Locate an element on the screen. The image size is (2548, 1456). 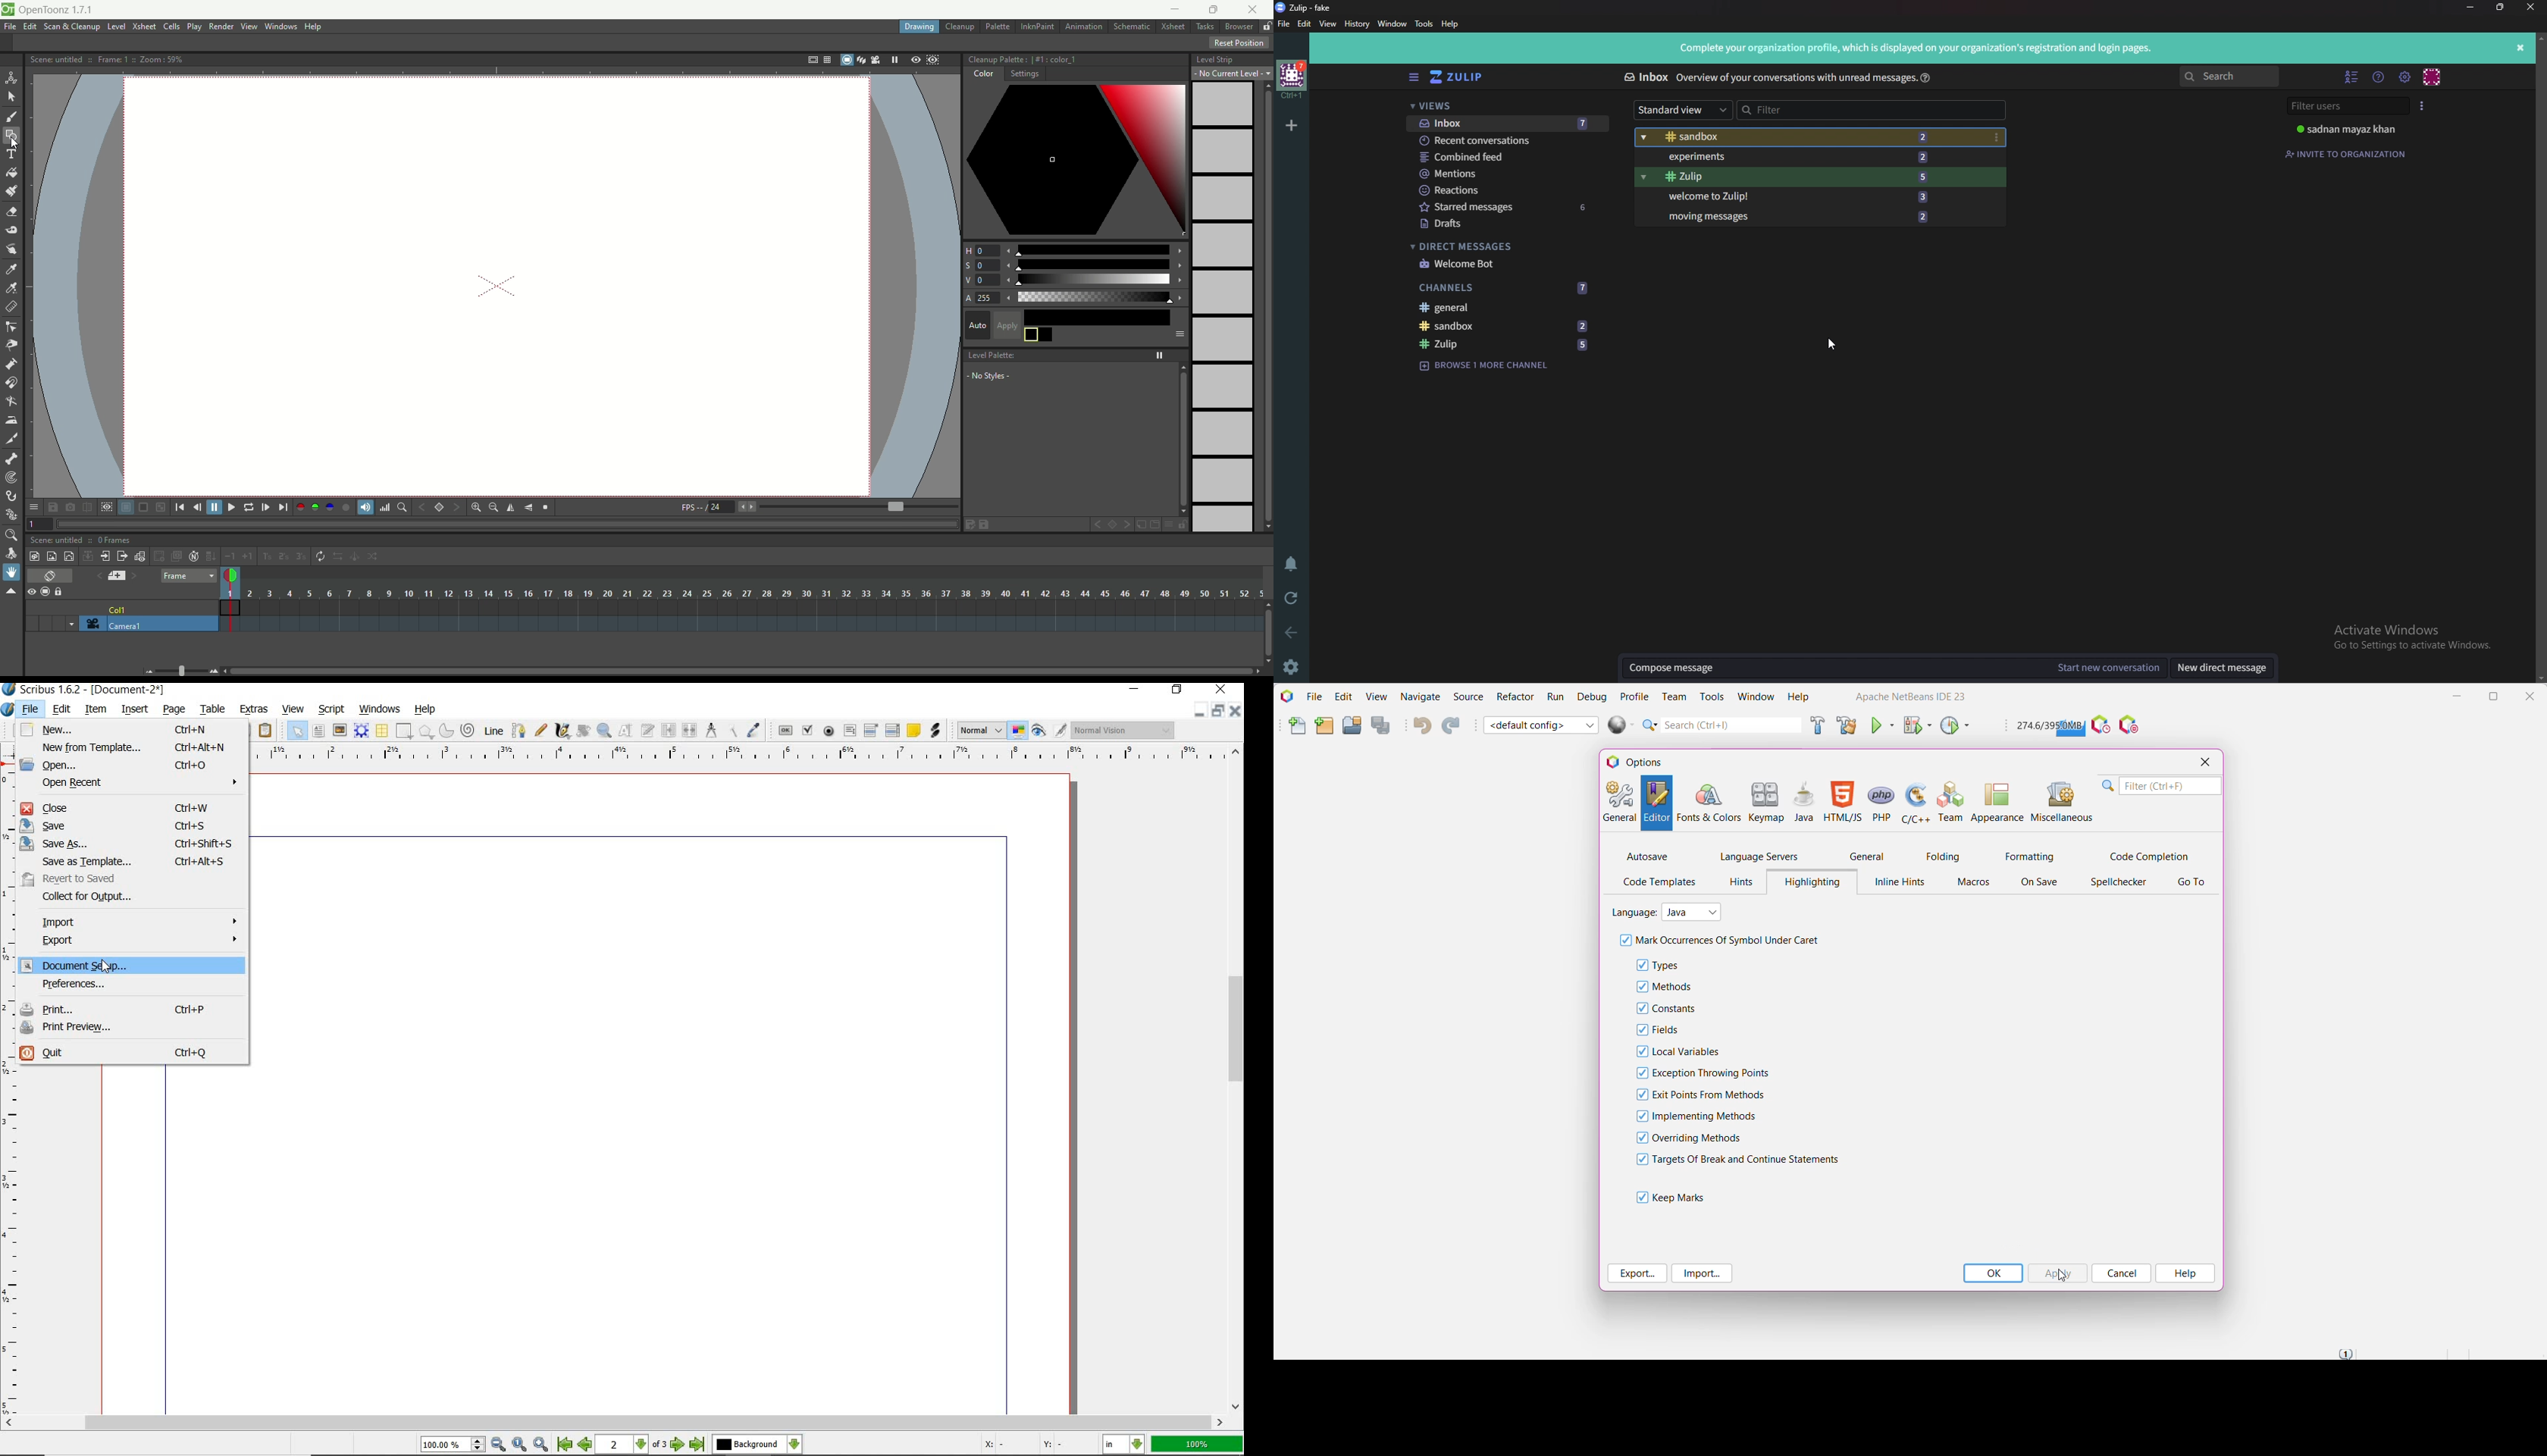
Drafts is located at coordinates (1510, 223).